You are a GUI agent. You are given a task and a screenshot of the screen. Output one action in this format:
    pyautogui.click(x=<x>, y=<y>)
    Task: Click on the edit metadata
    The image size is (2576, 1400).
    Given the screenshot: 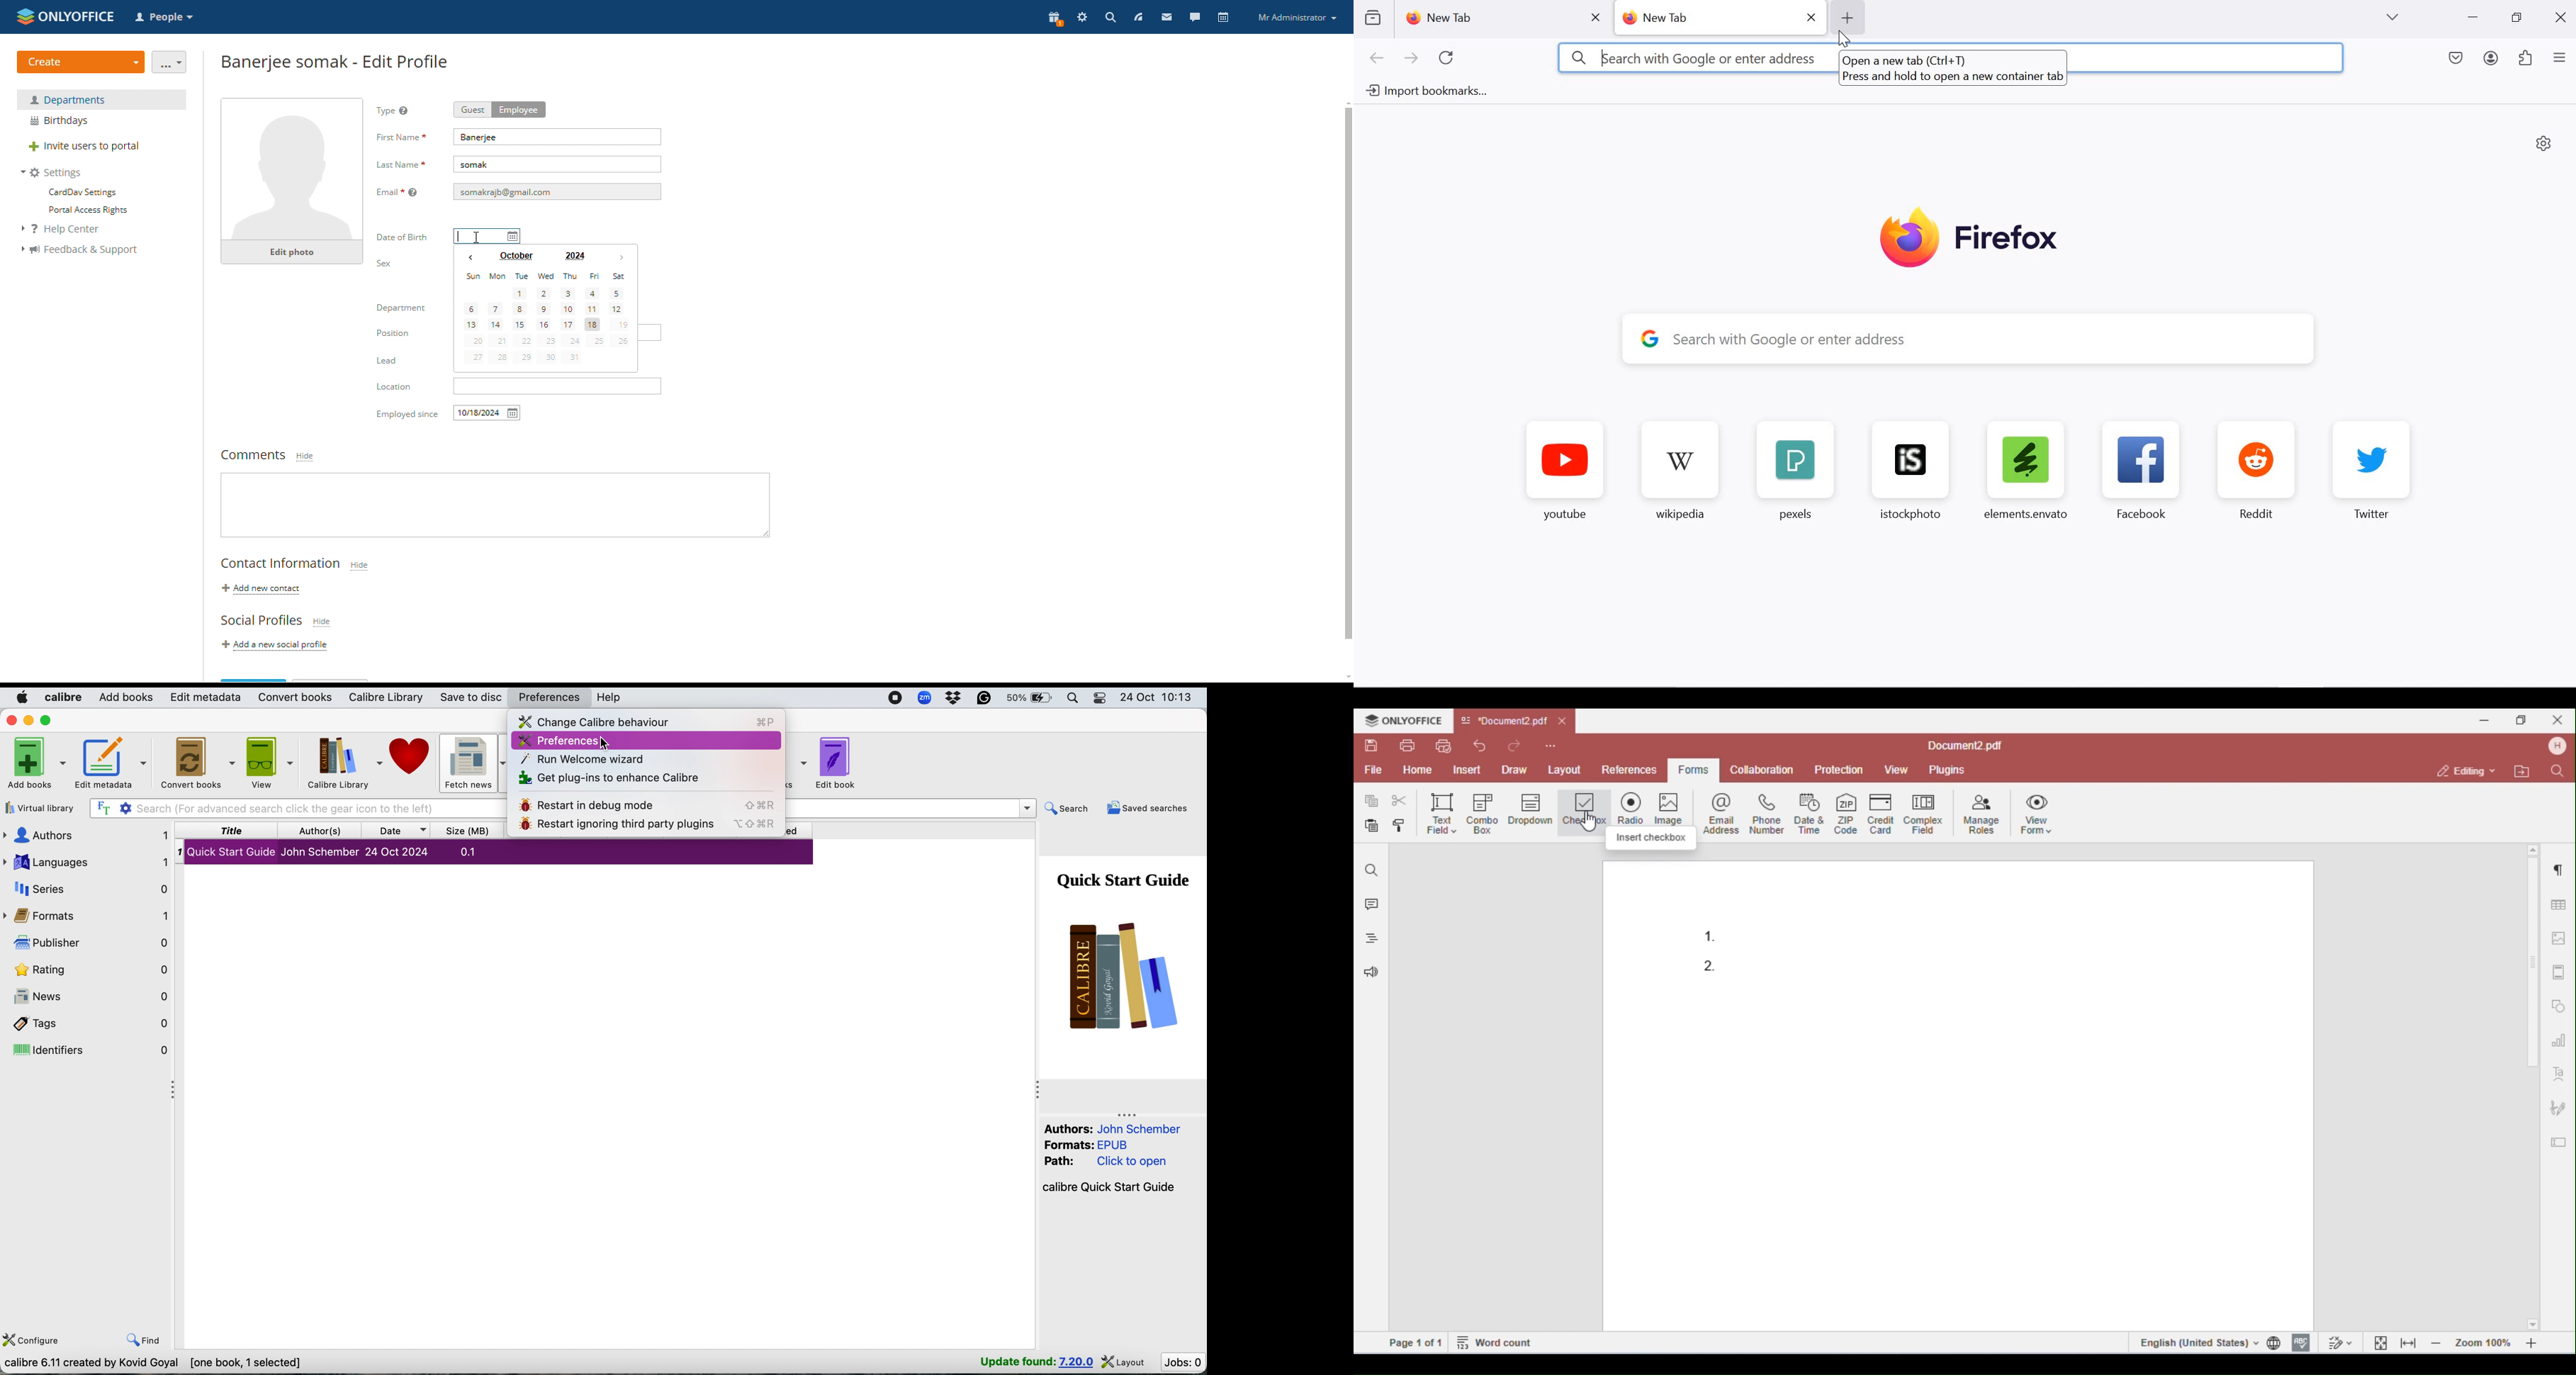 What is the action you would take?
    pyautogui.click(x=111, y=764)
    